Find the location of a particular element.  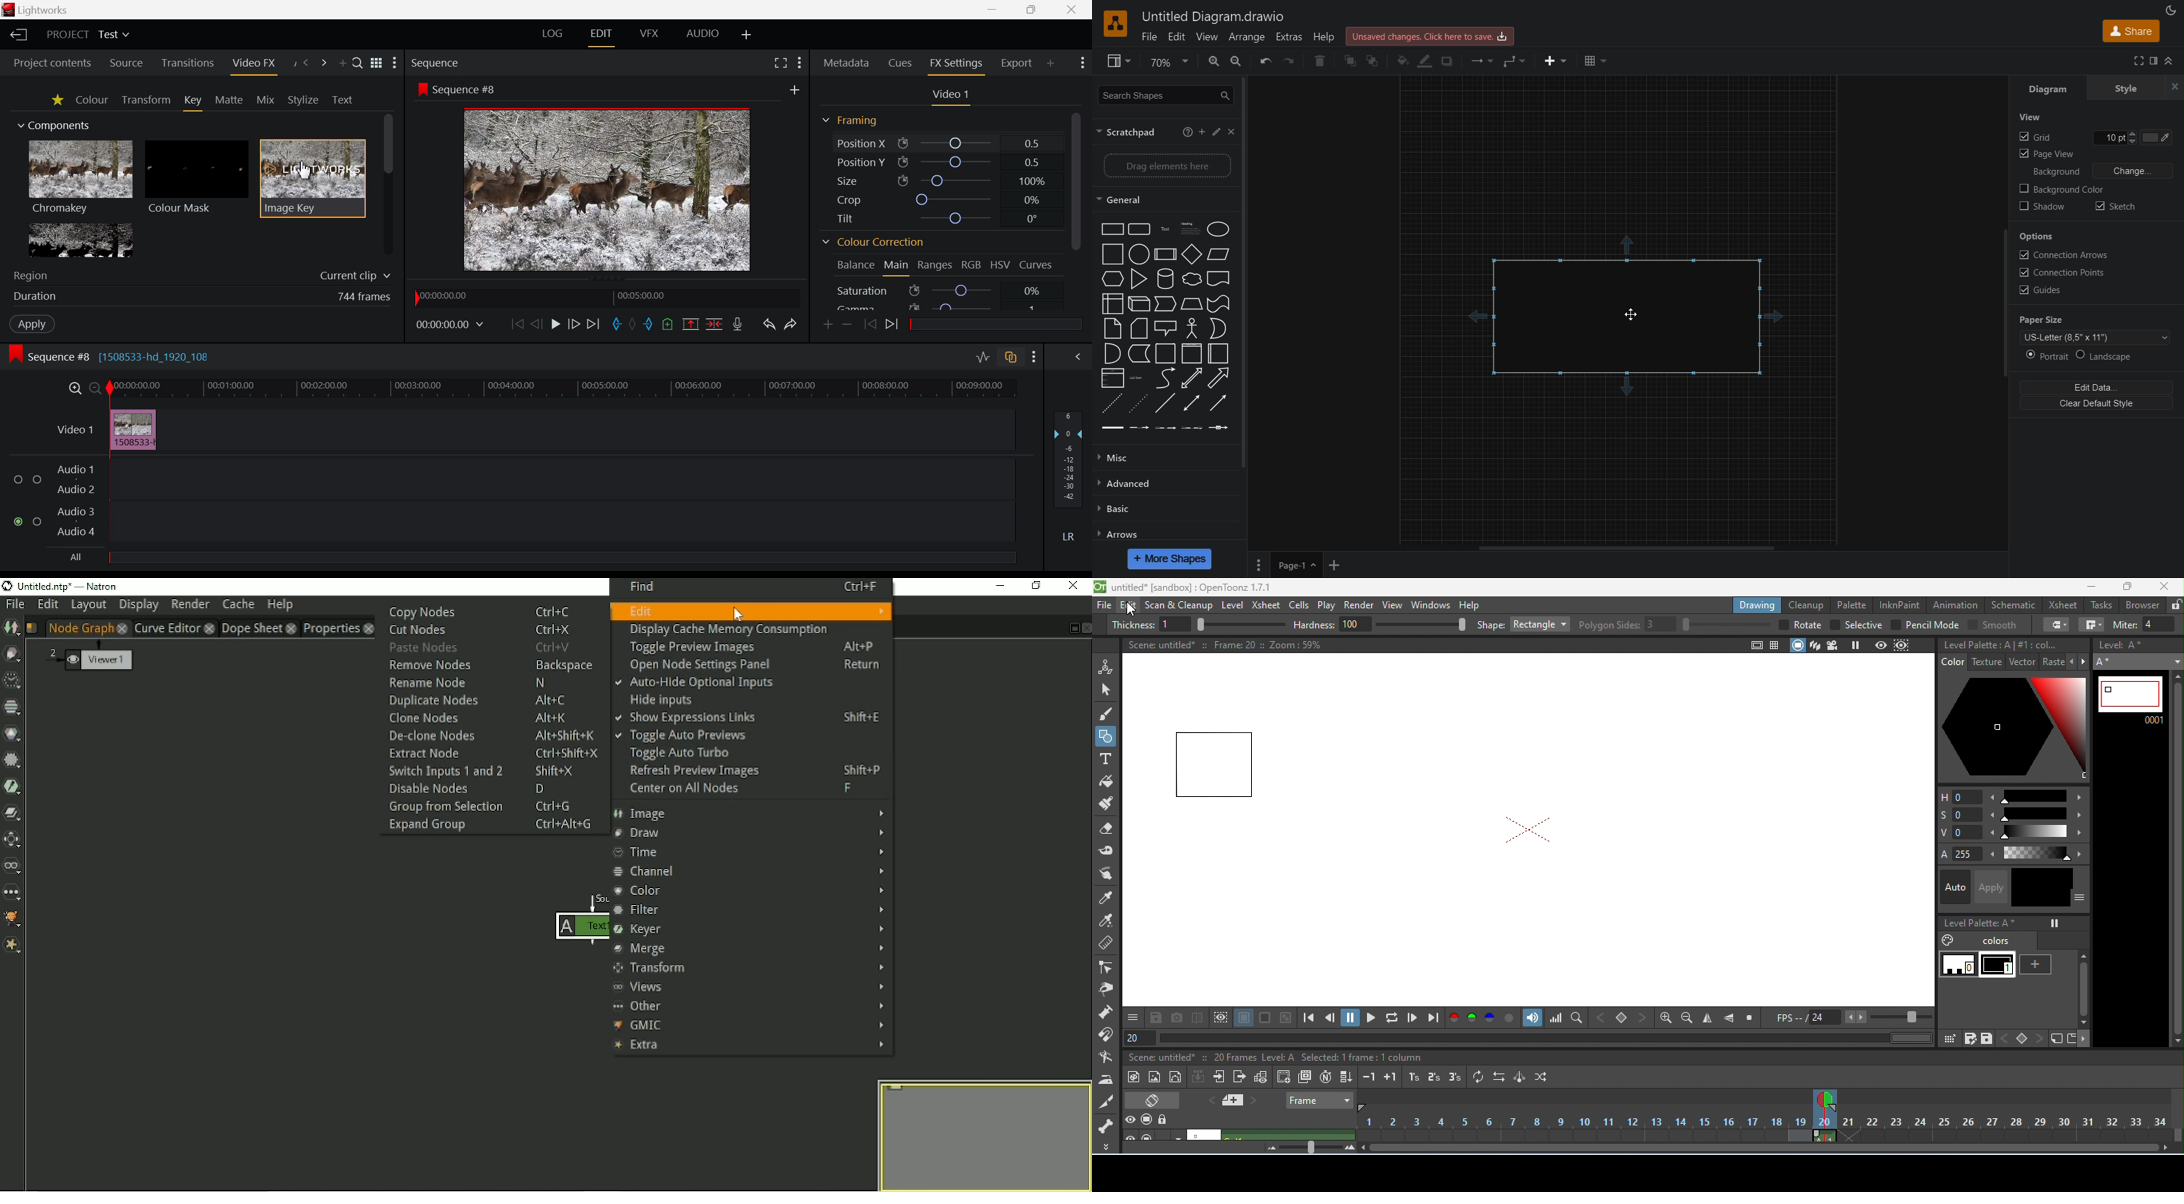

Current clip  is located at coordinates (355, 276).